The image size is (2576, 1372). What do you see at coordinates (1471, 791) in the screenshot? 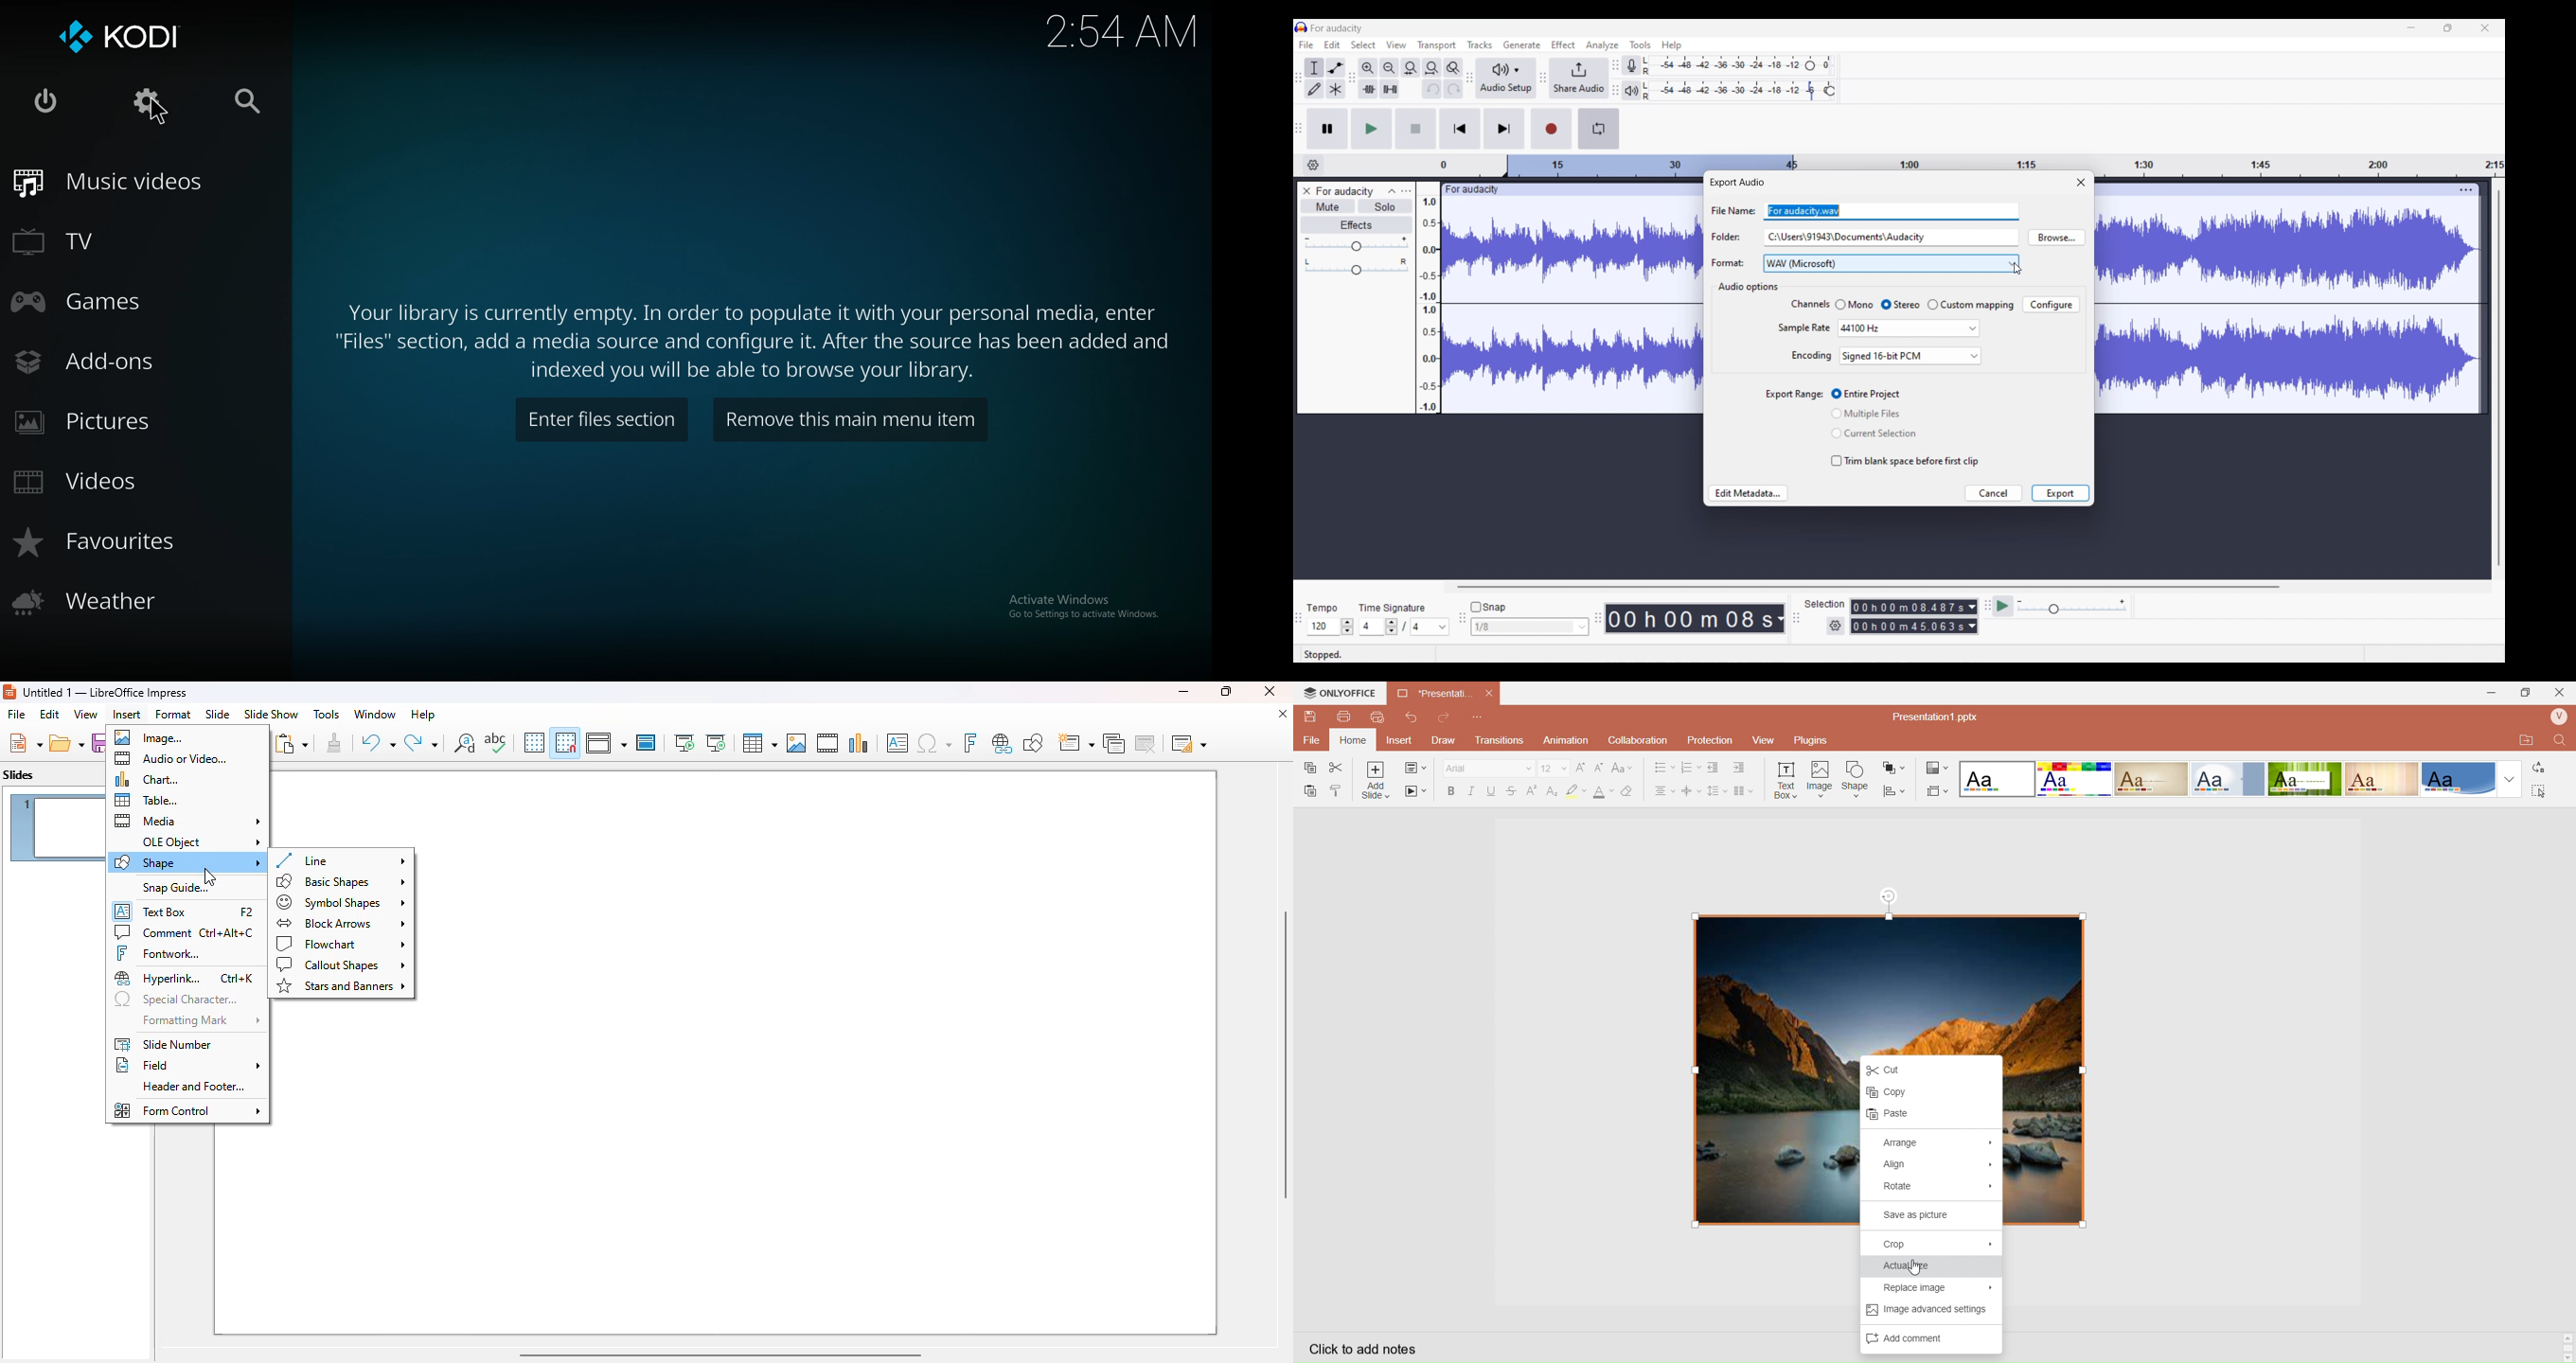
I see `Italec` at bounding box center [1471, 791].